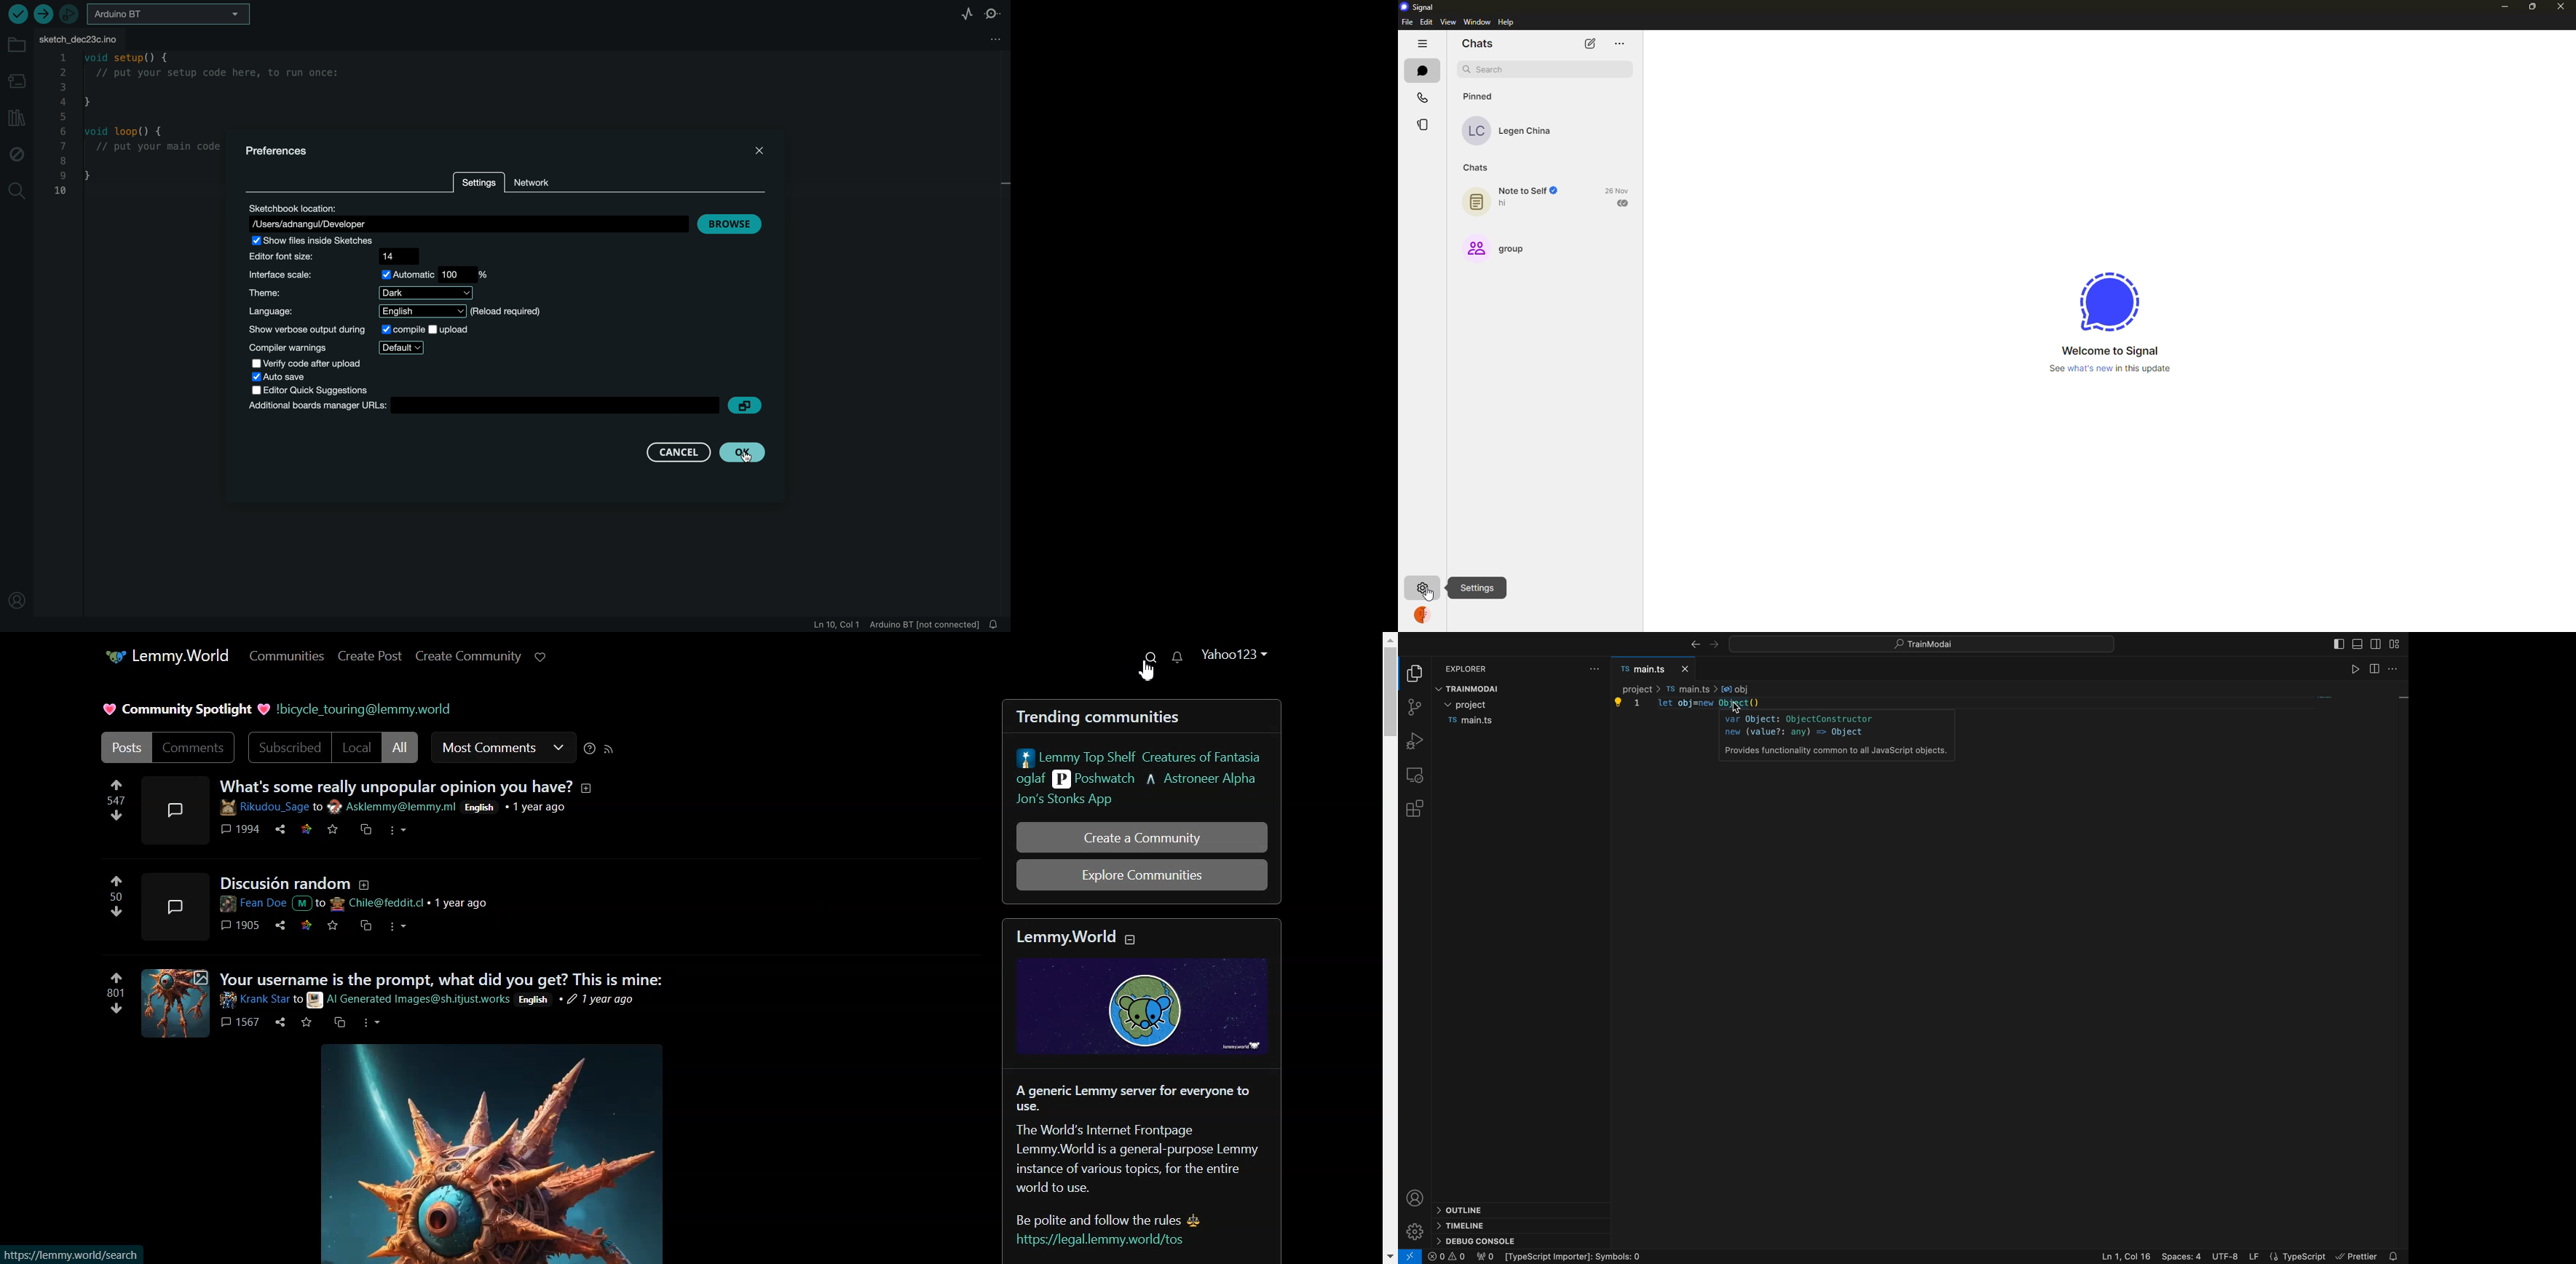  I want to click on debug, so click(1416, 740).